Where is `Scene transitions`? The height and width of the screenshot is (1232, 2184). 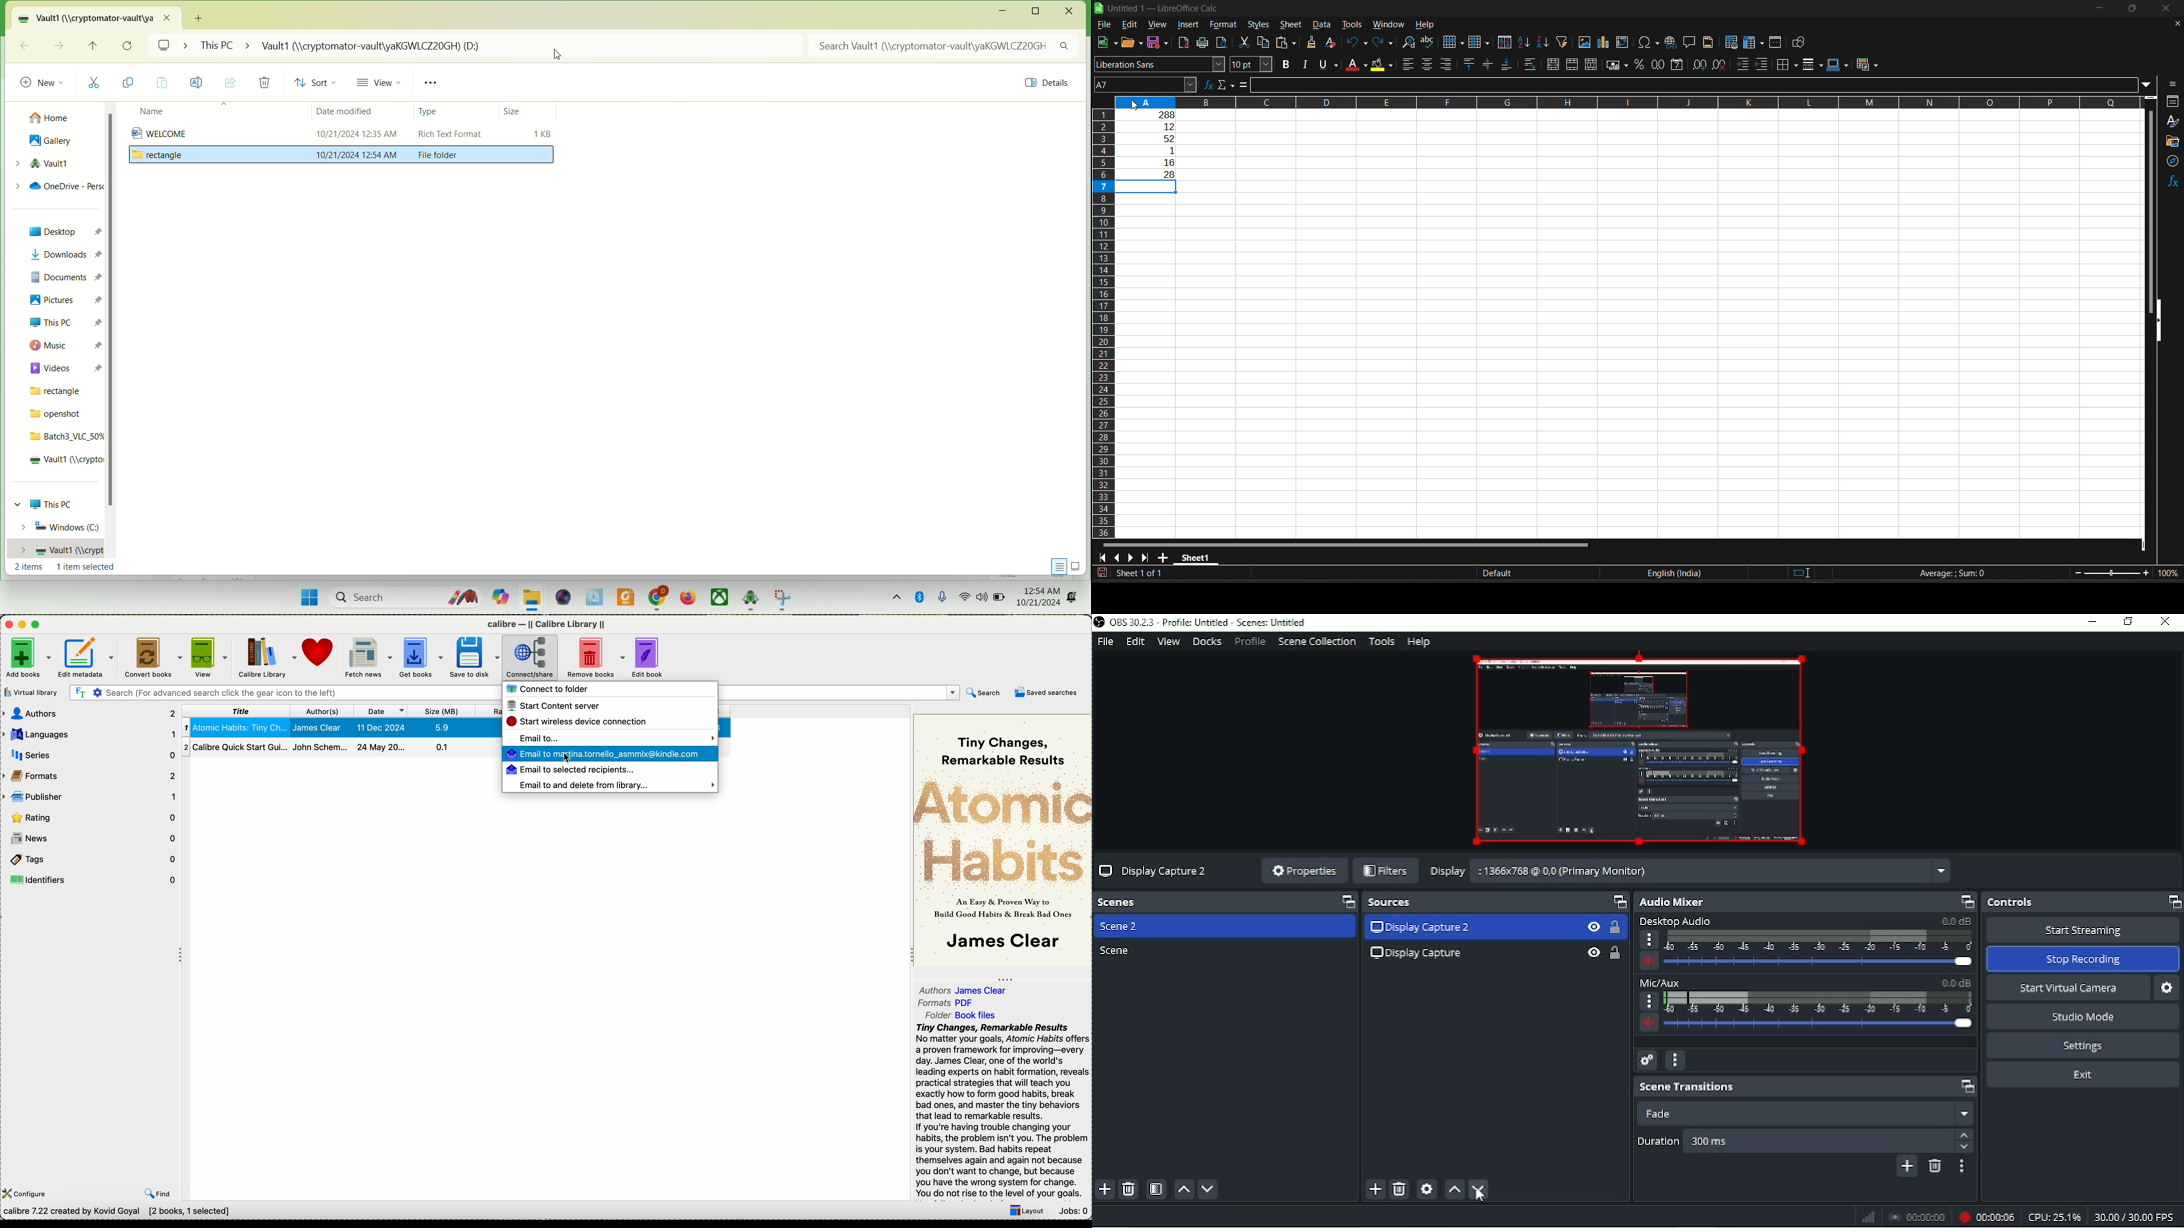 Scene transitions is located at coordinates (1806, 1086).